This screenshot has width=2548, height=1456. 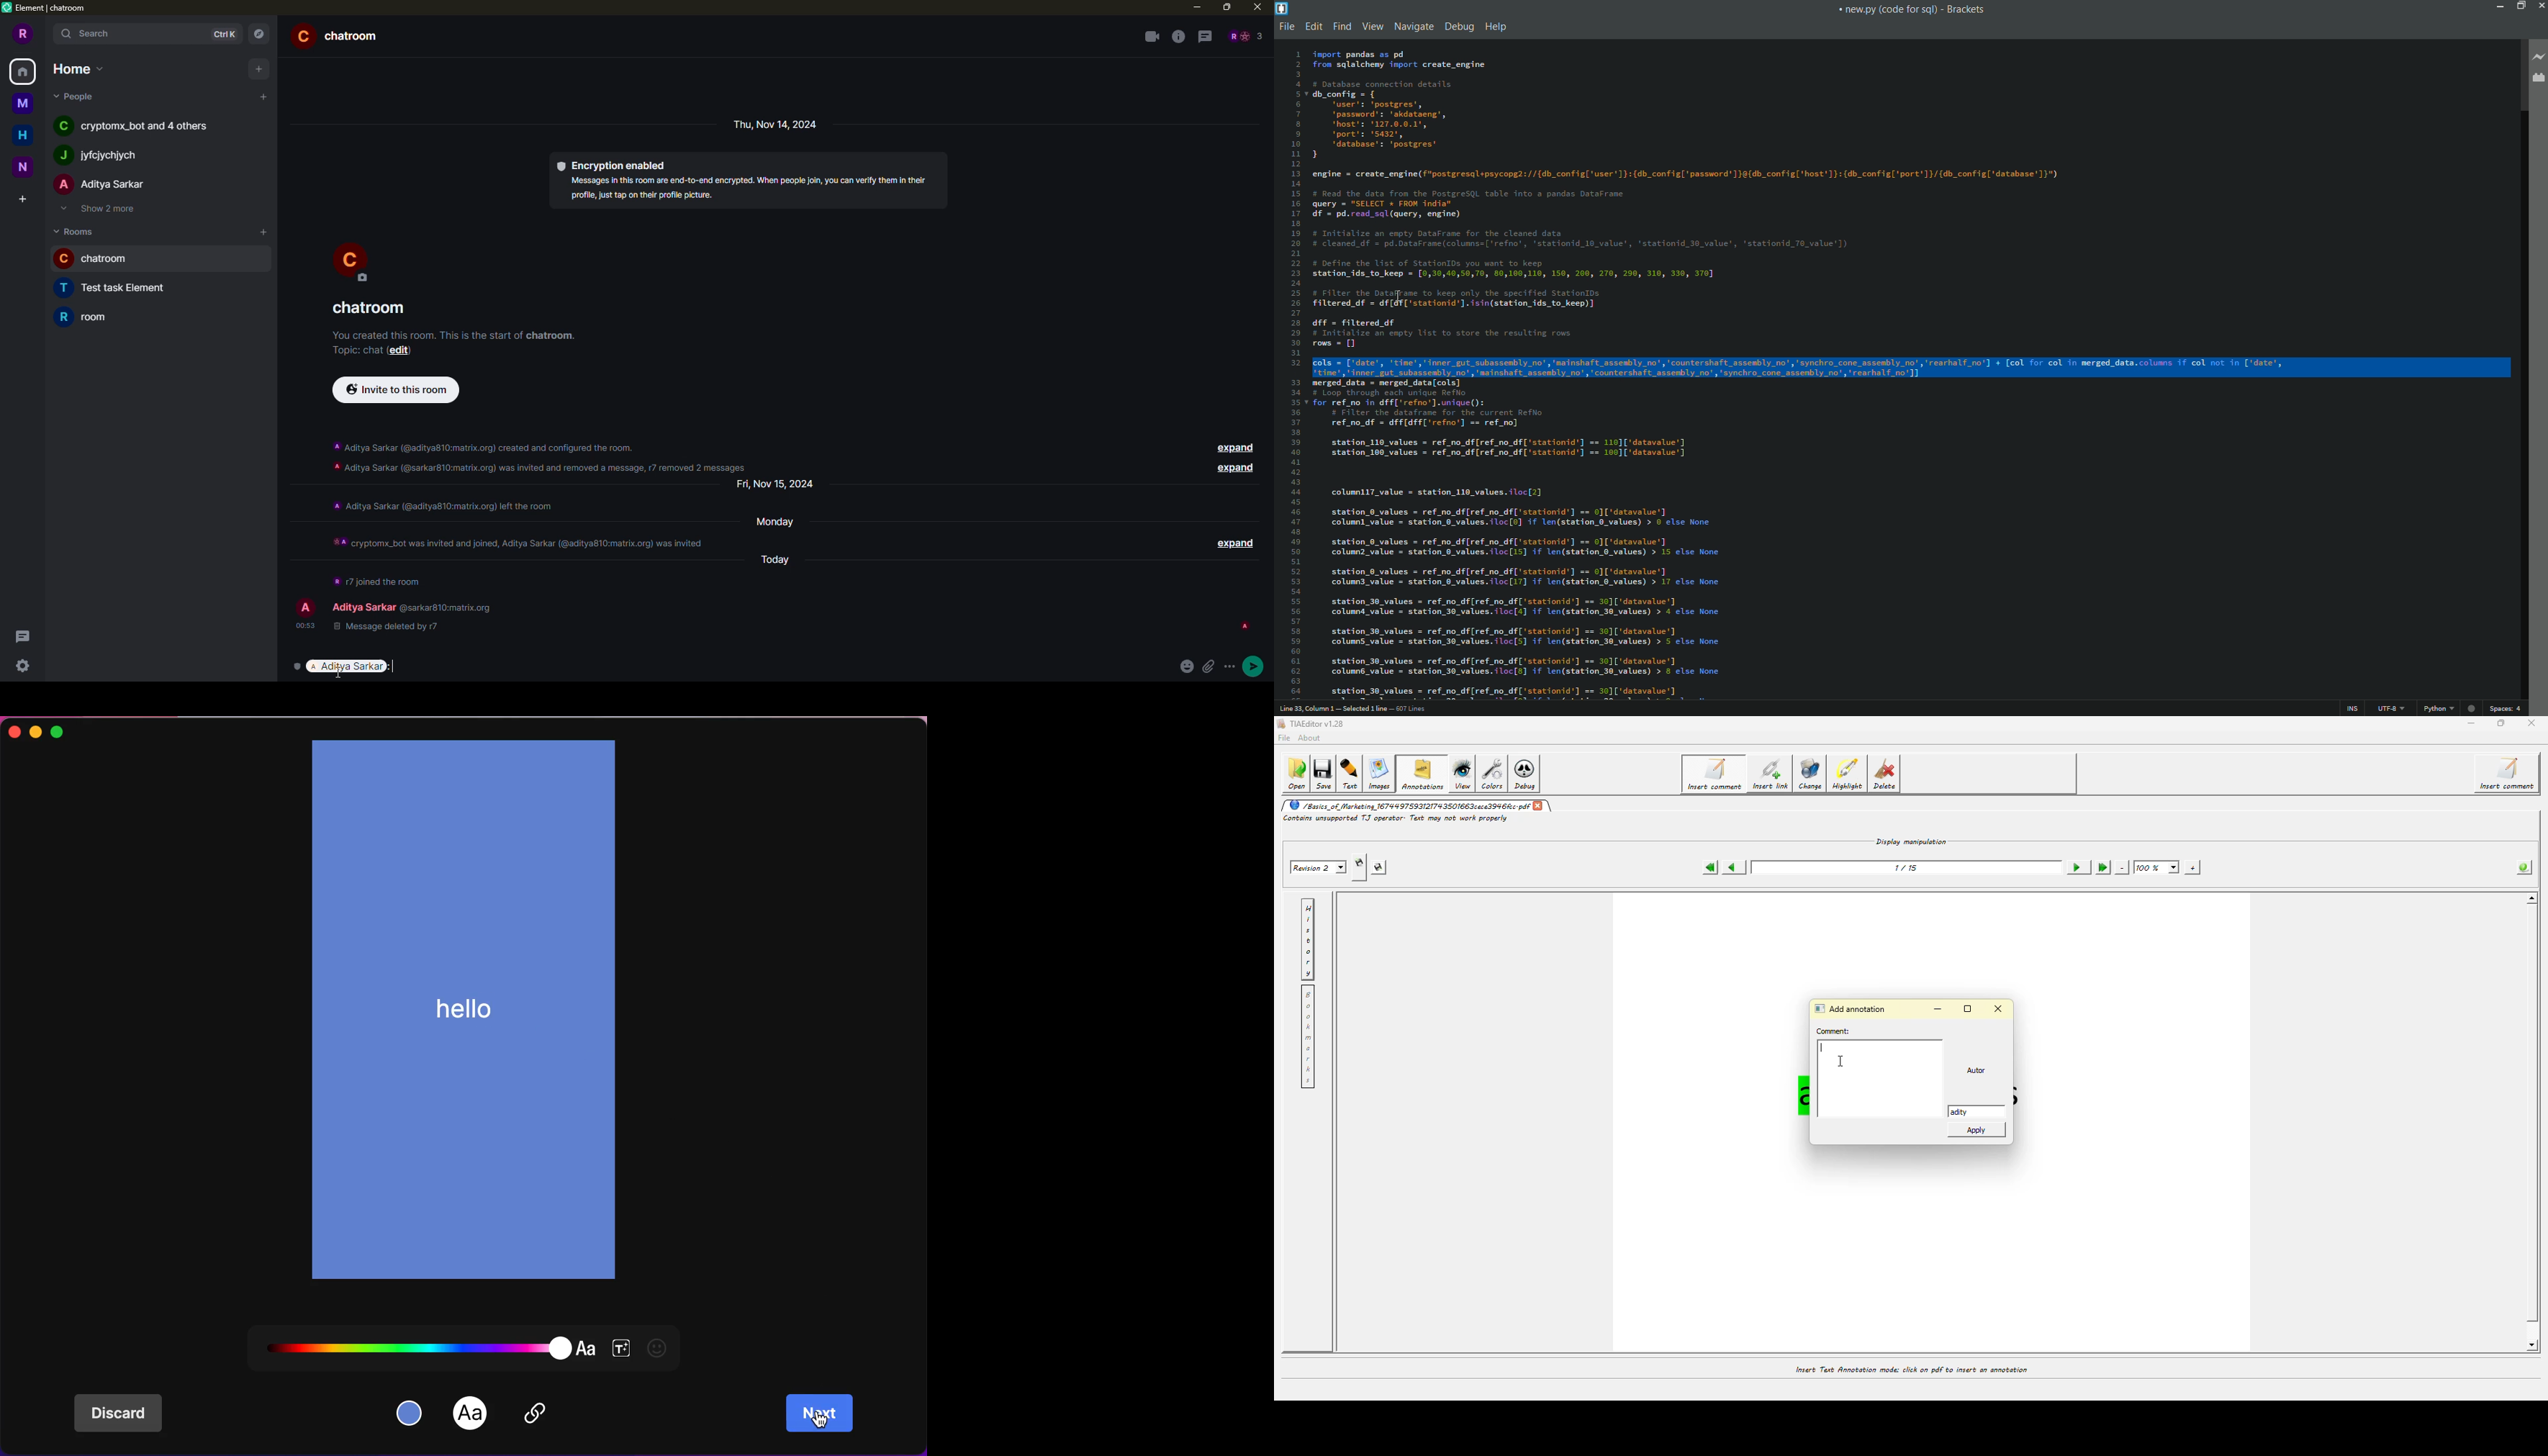 What do you see at coordinates (20, 199) in the screenshot?
I see `create space` at bounding box center [20, 199].